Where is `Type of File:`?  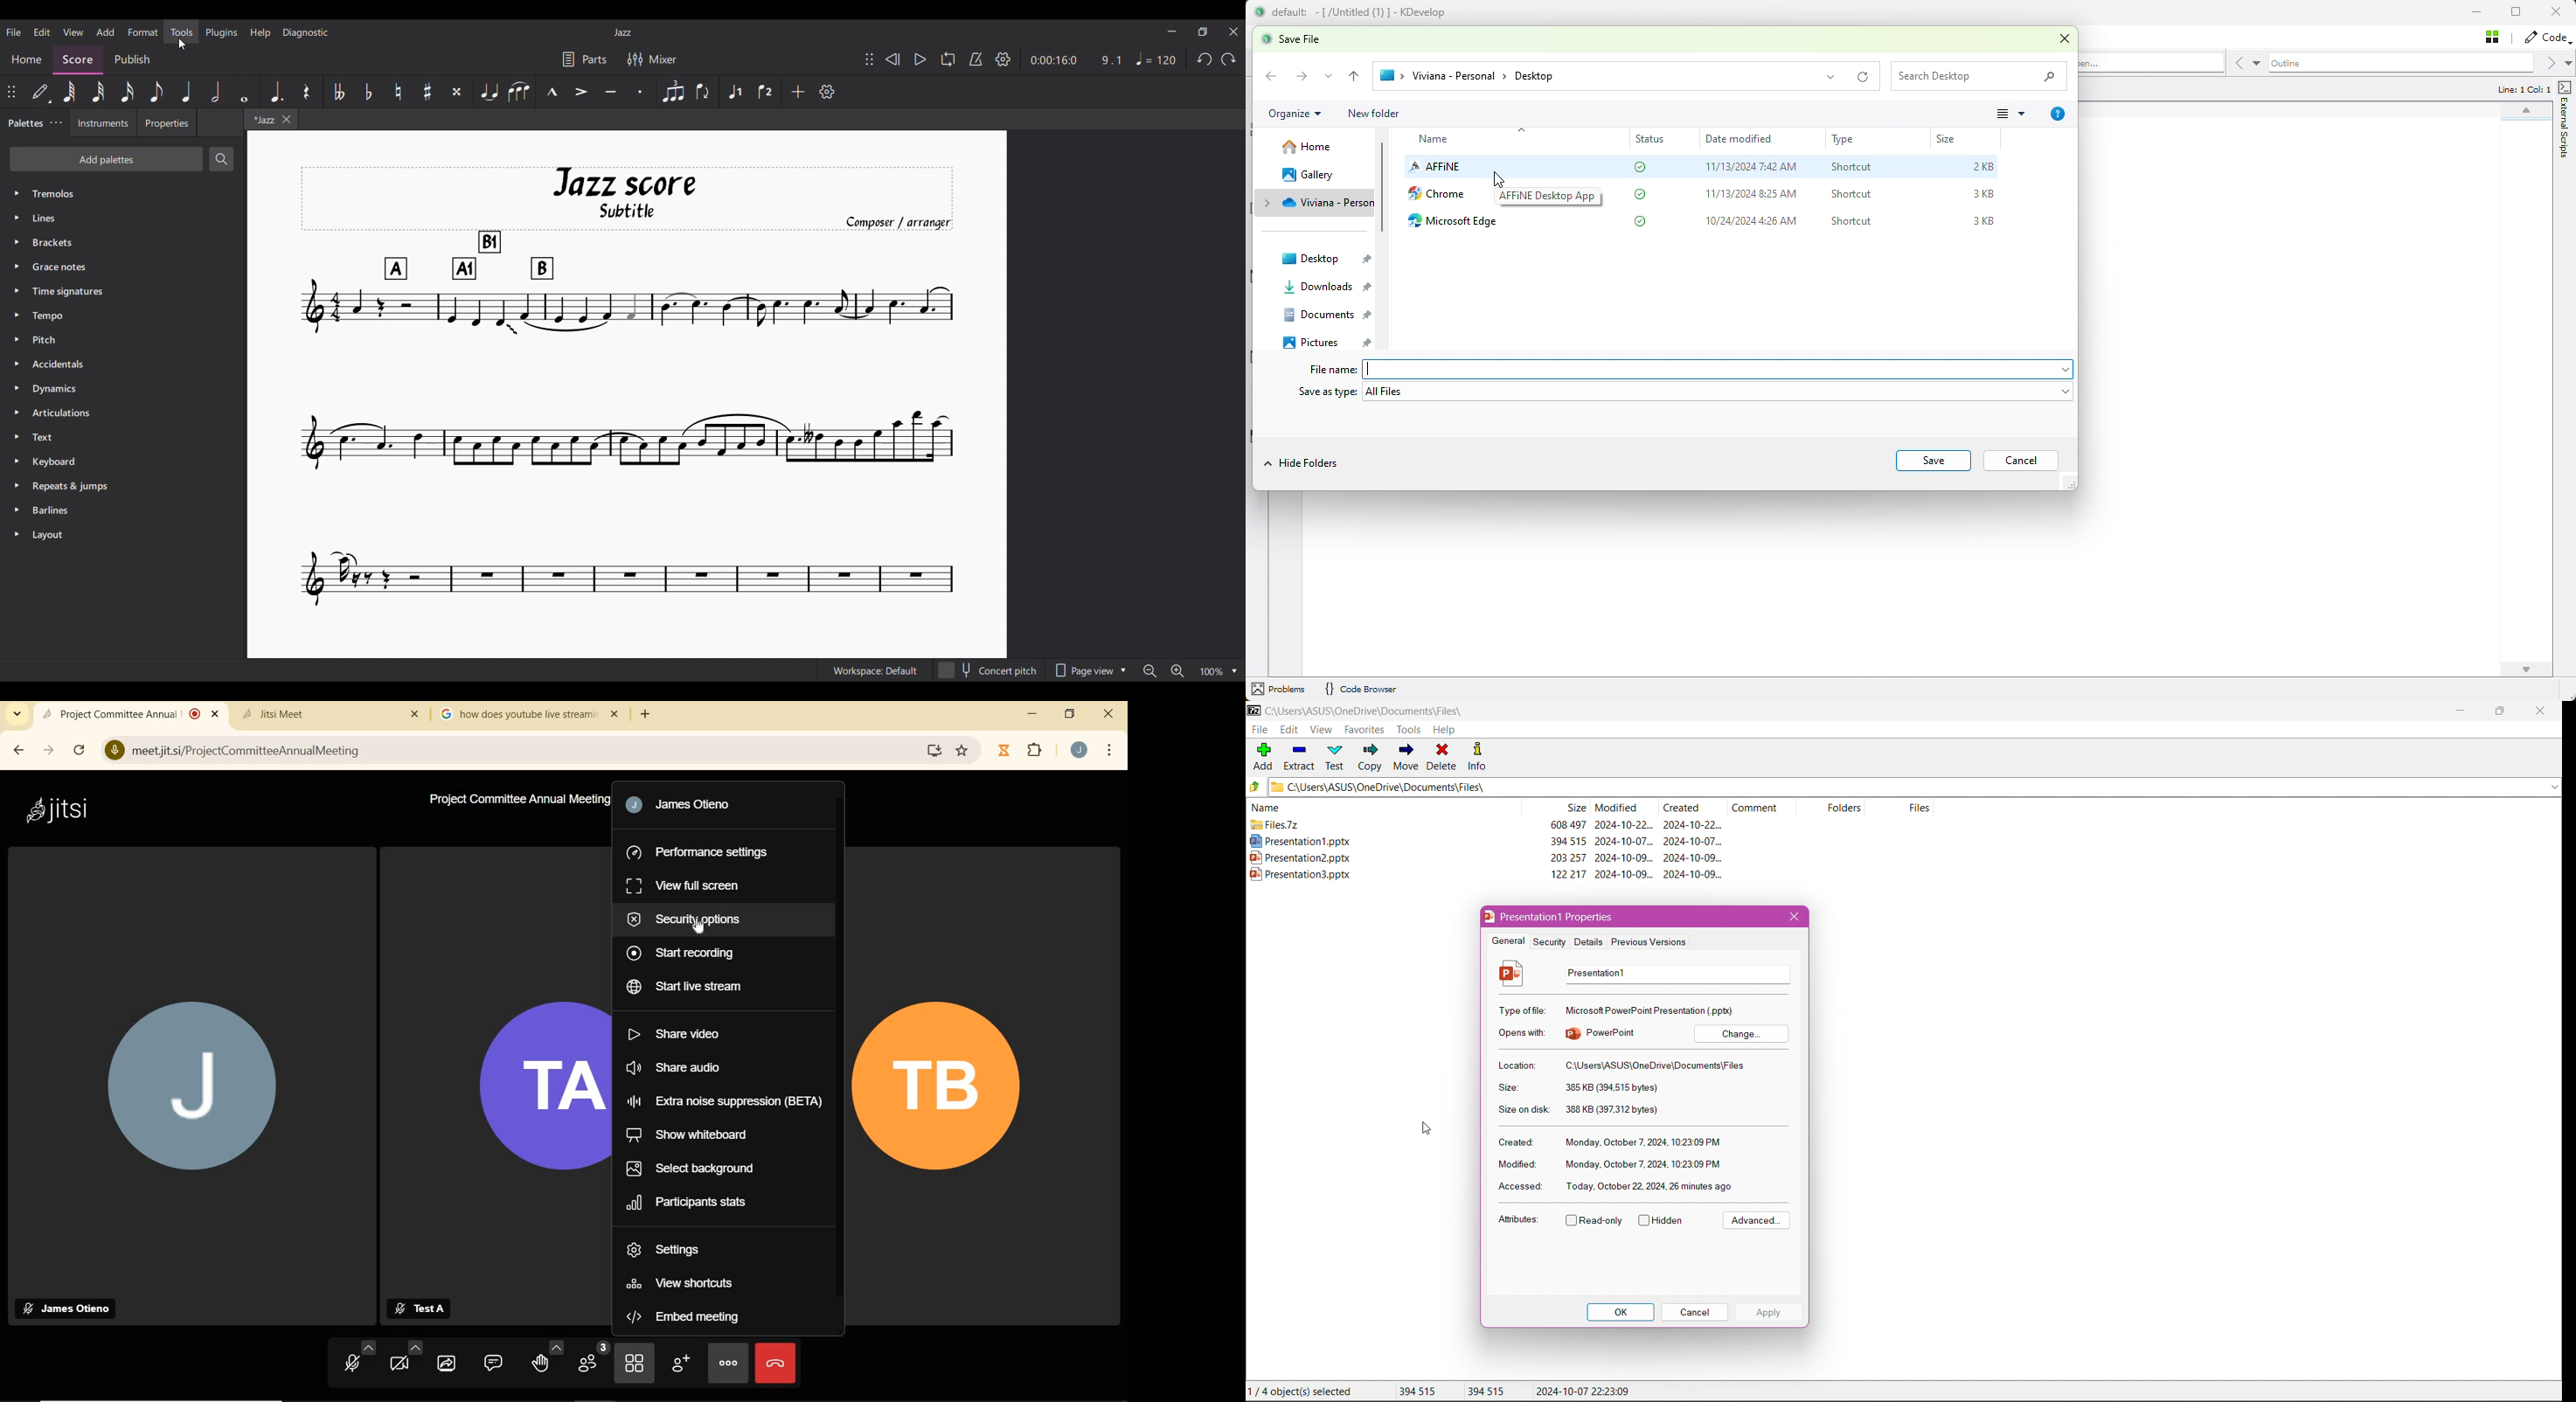 Type of File: is located at coordinates (1525, 1012).